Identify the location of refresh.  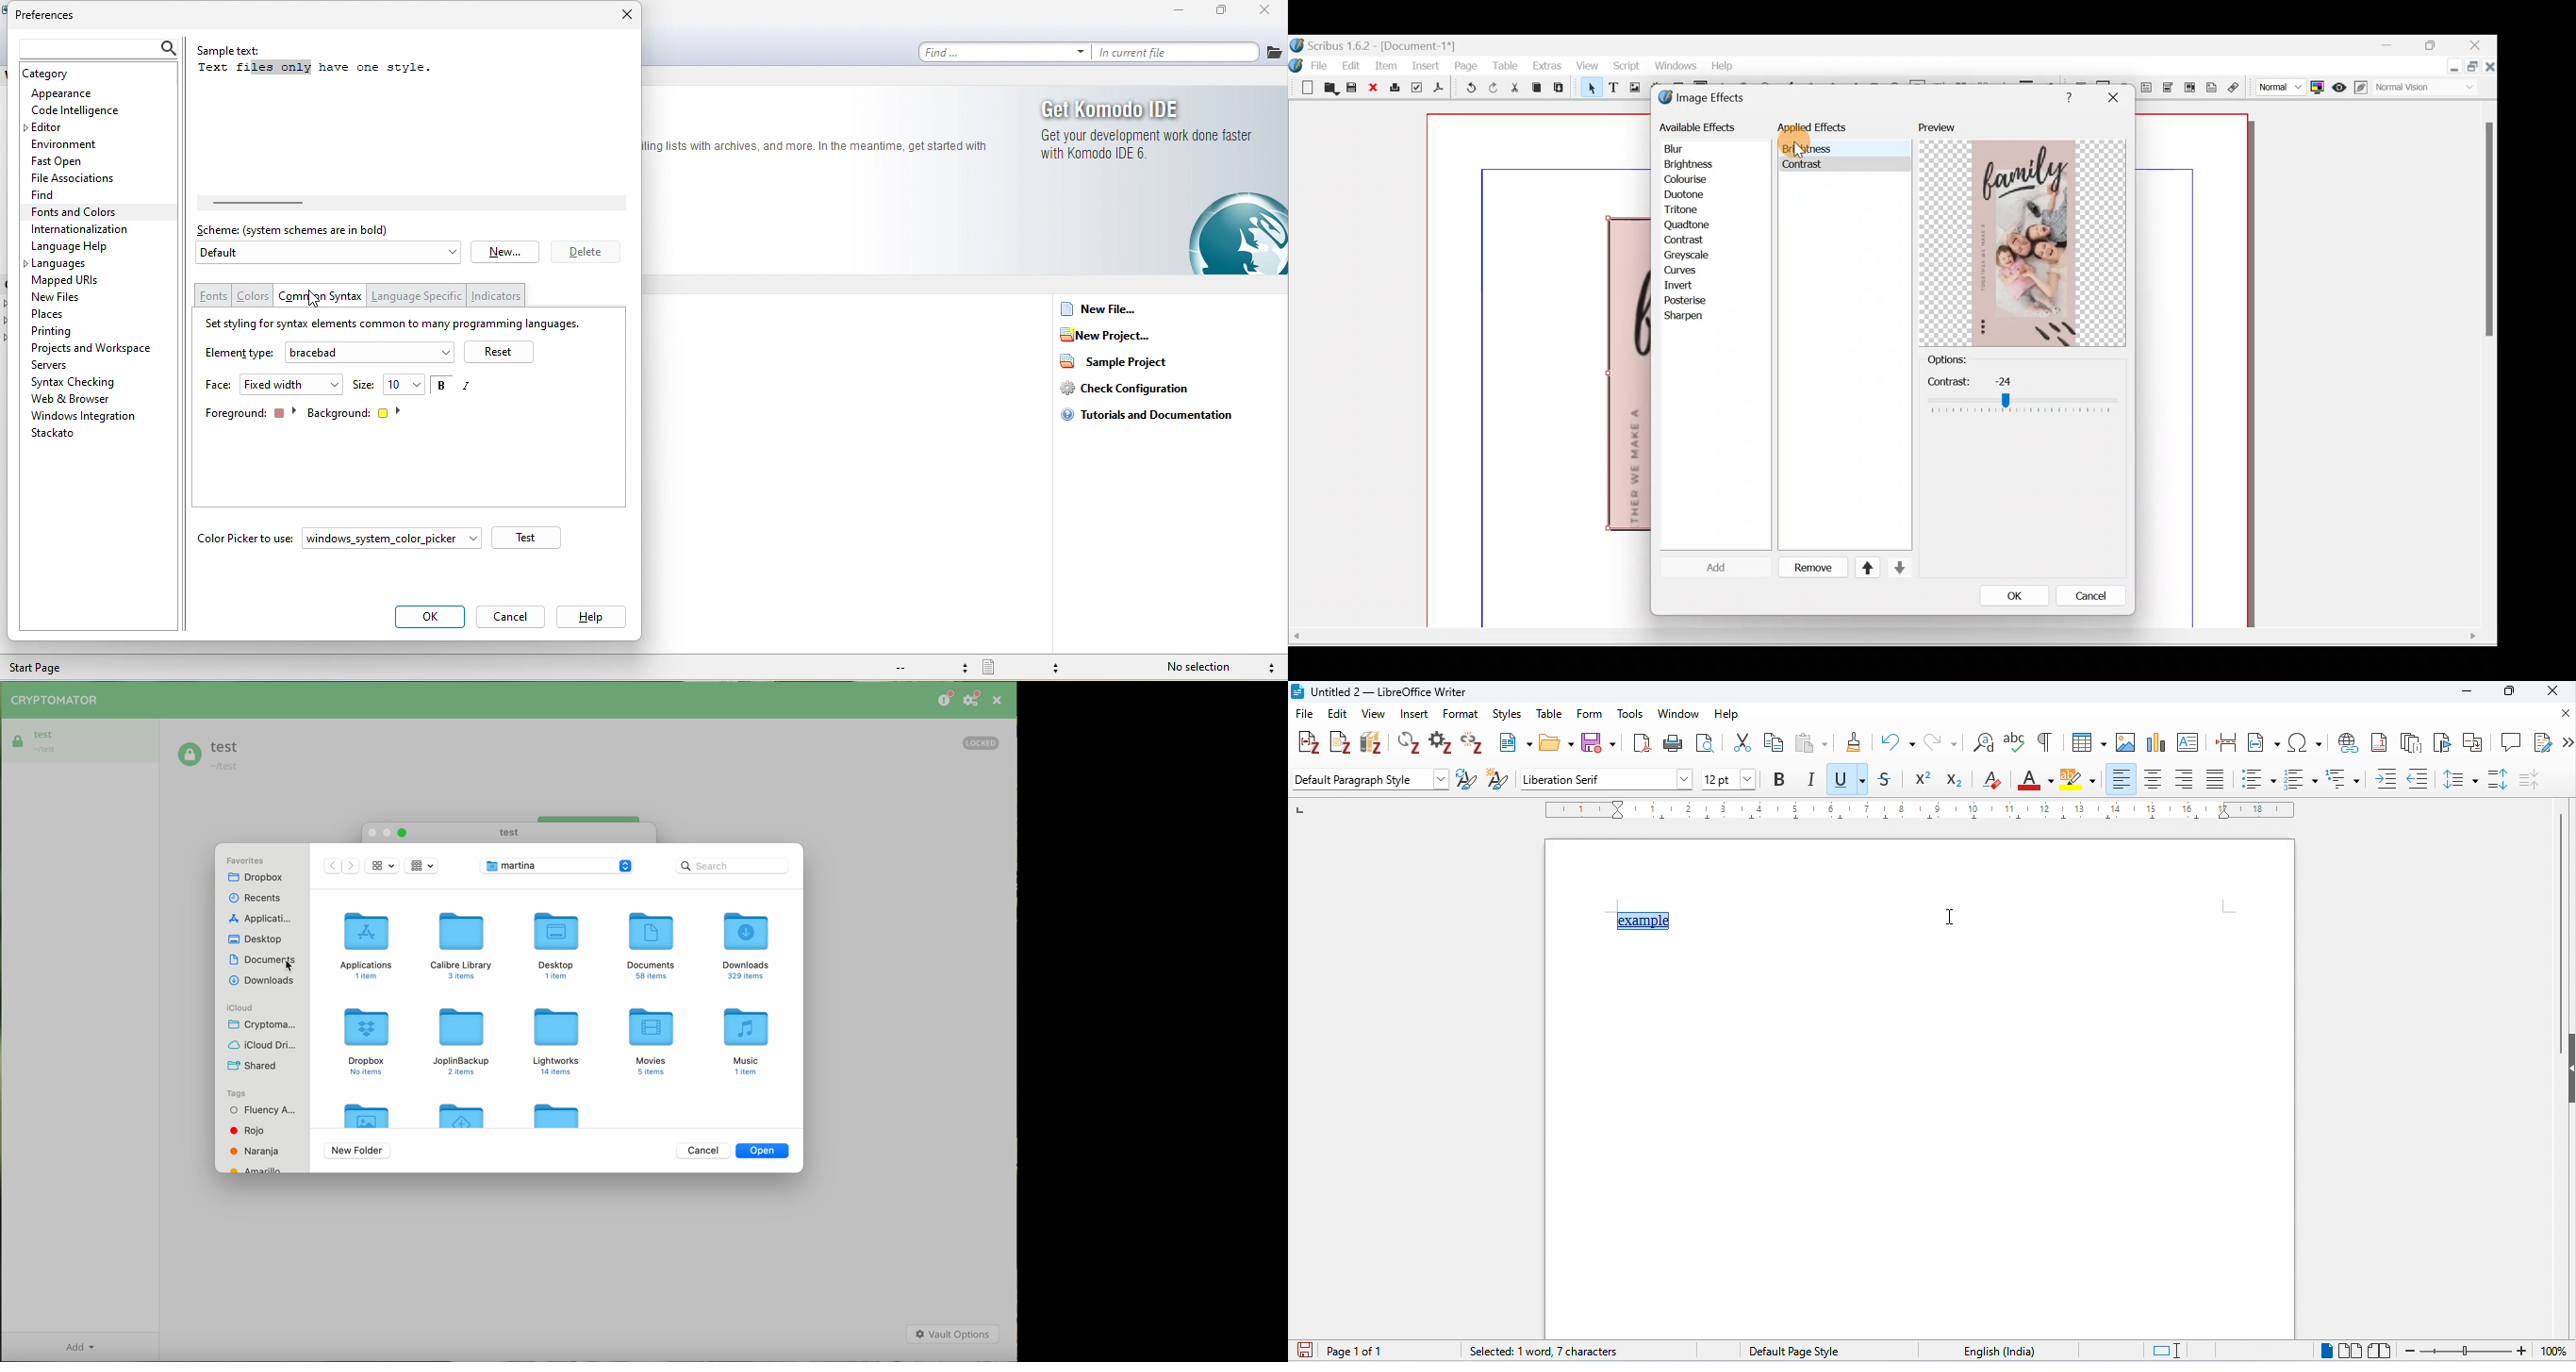
(1410, 743).